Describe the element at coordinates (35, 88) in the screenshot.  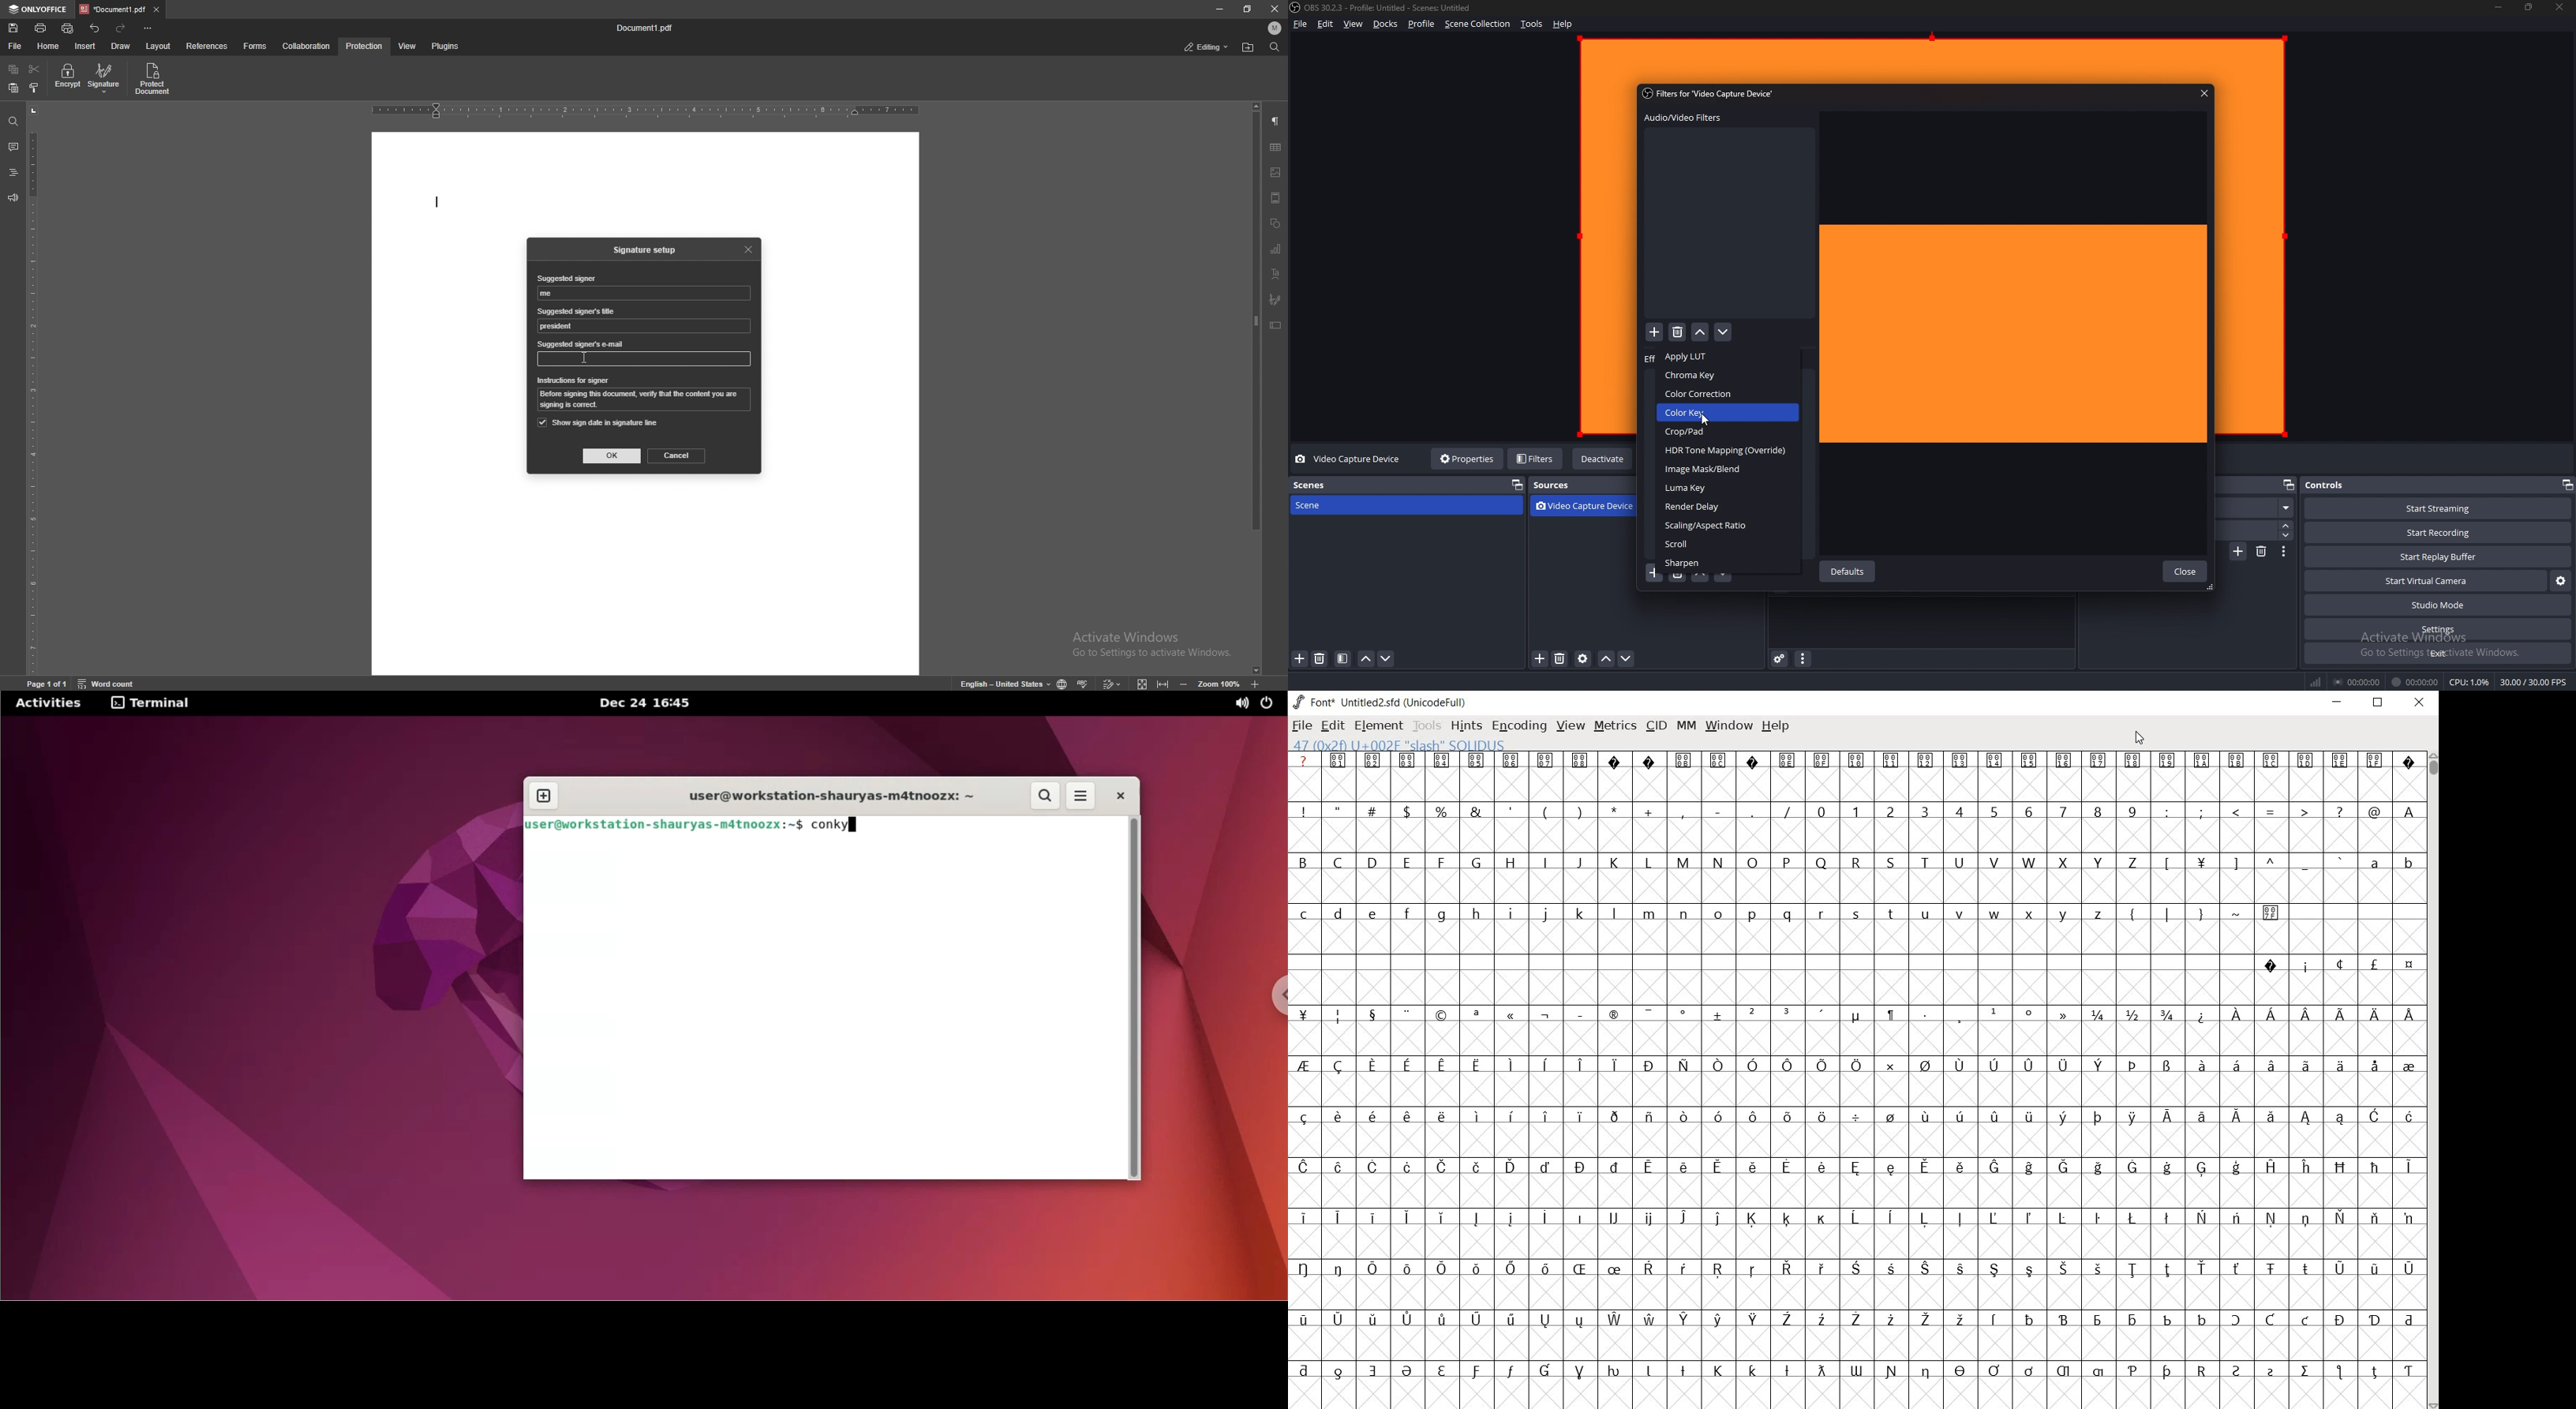
I see `copy style` at that location.